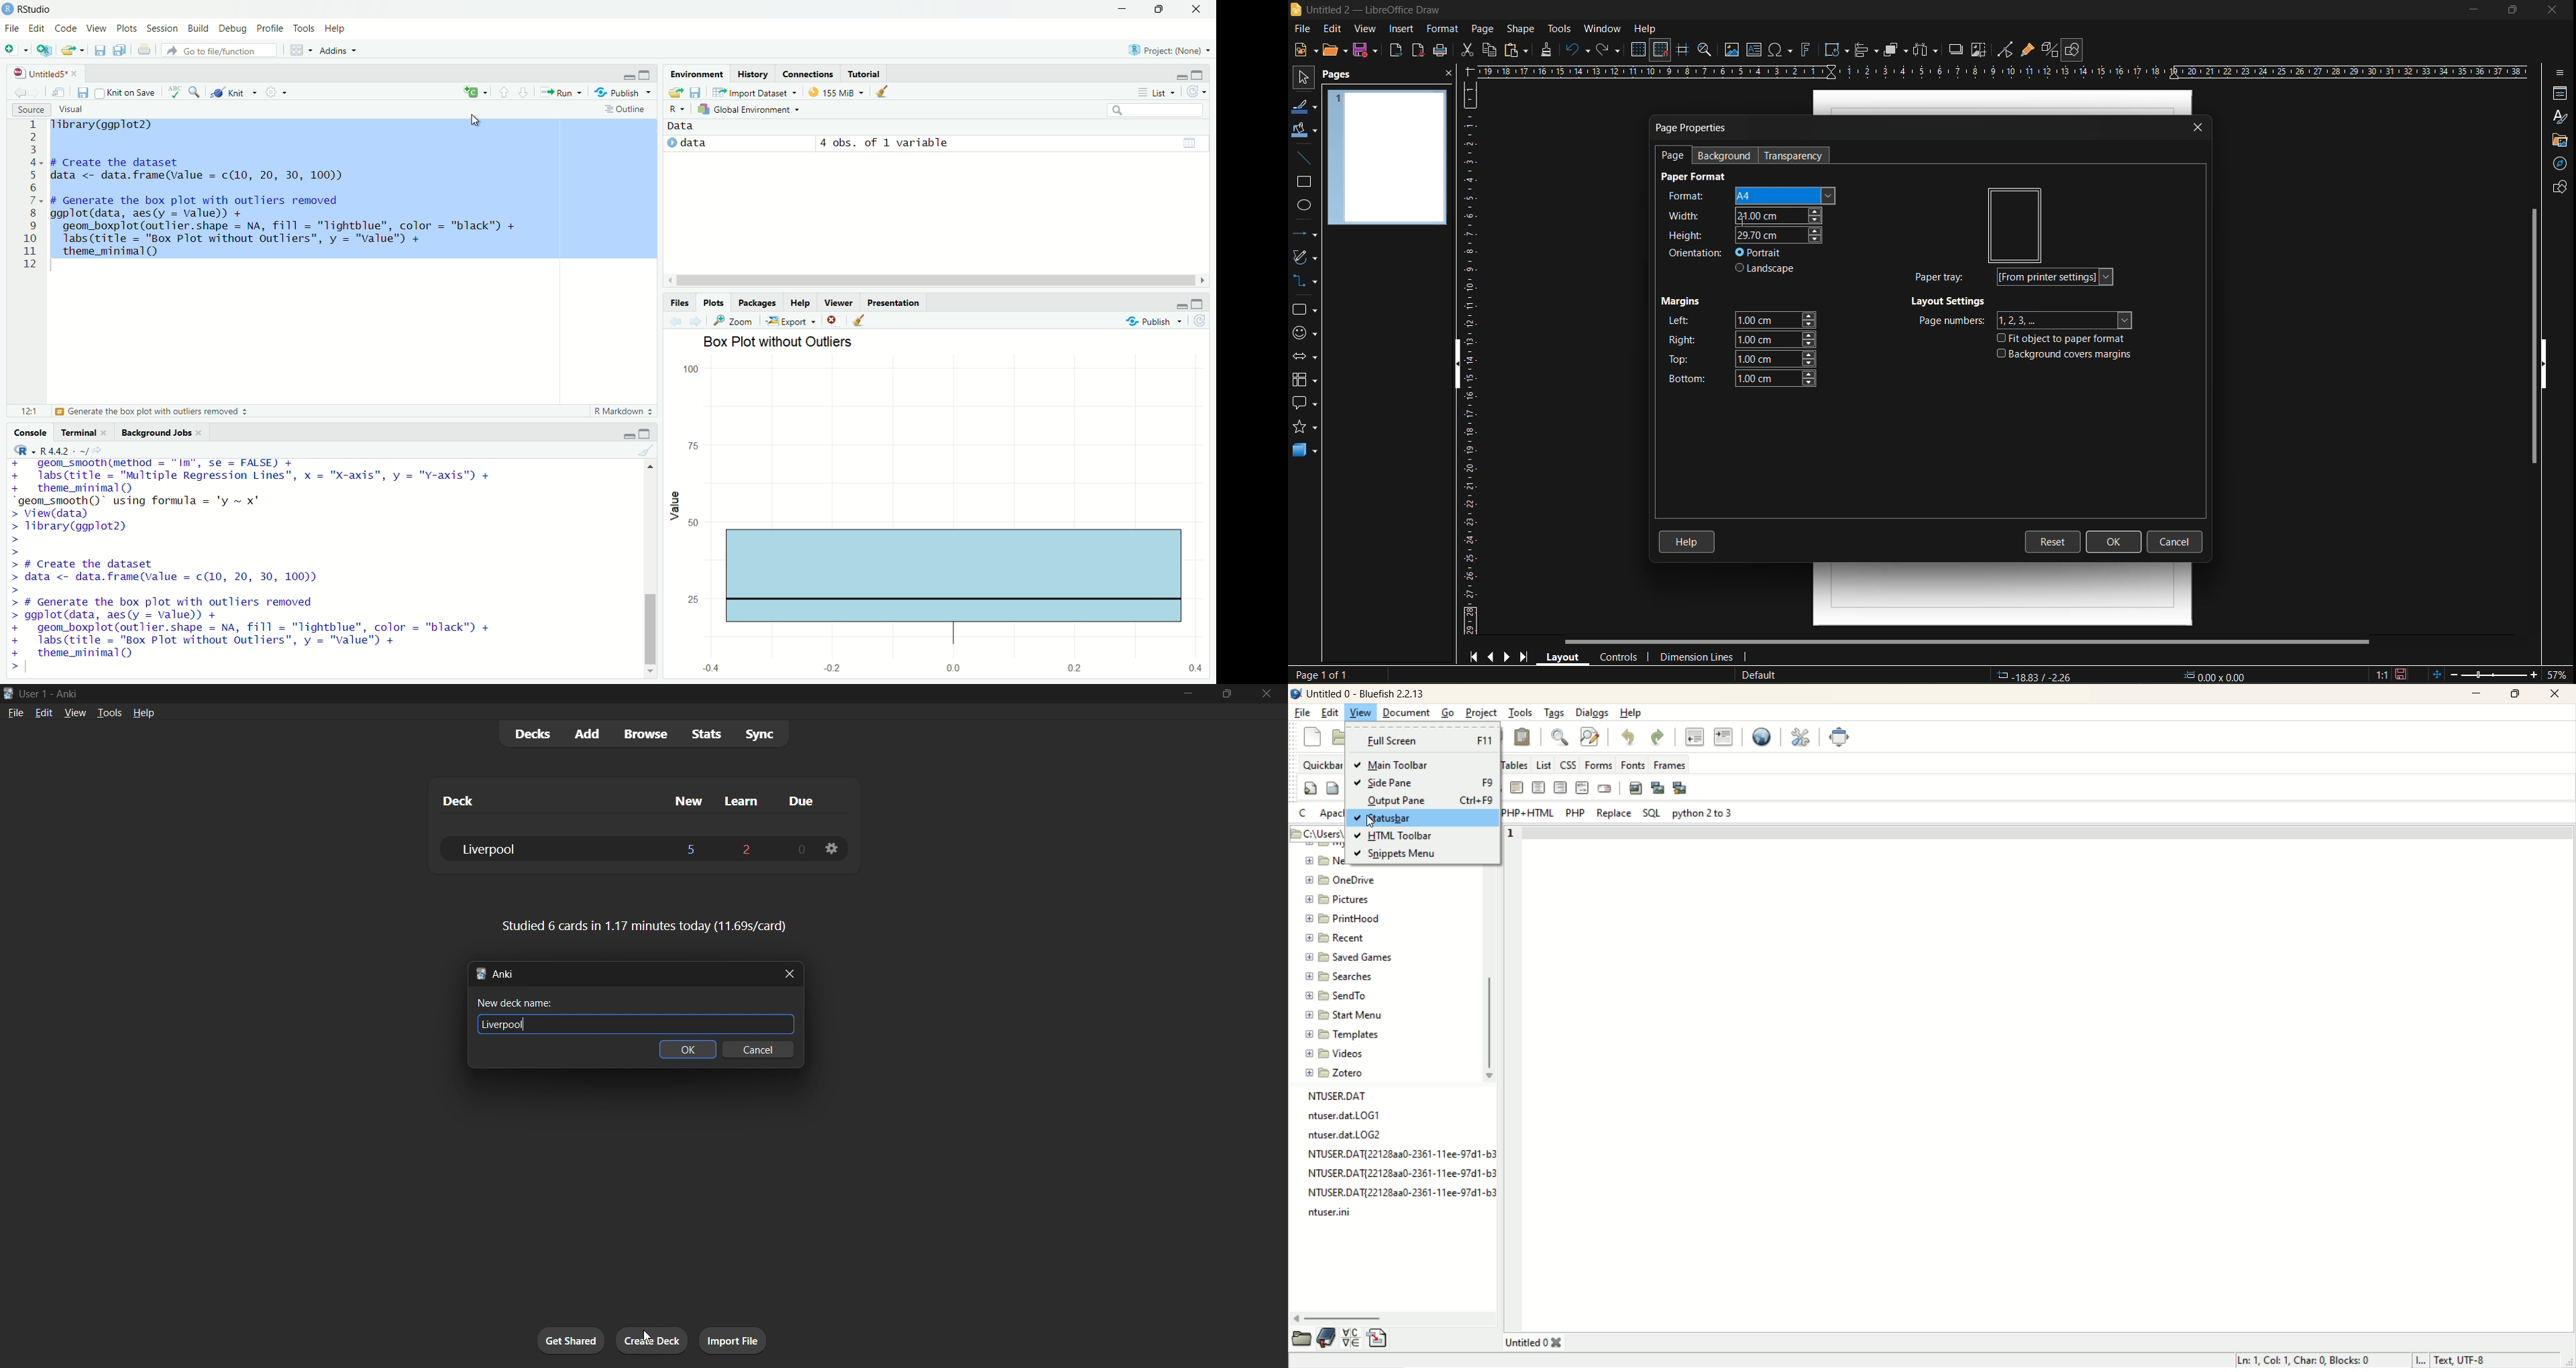  Describe the element at coordinates (2379, 674) in the screenshot. I see `scaling factor` at that location.